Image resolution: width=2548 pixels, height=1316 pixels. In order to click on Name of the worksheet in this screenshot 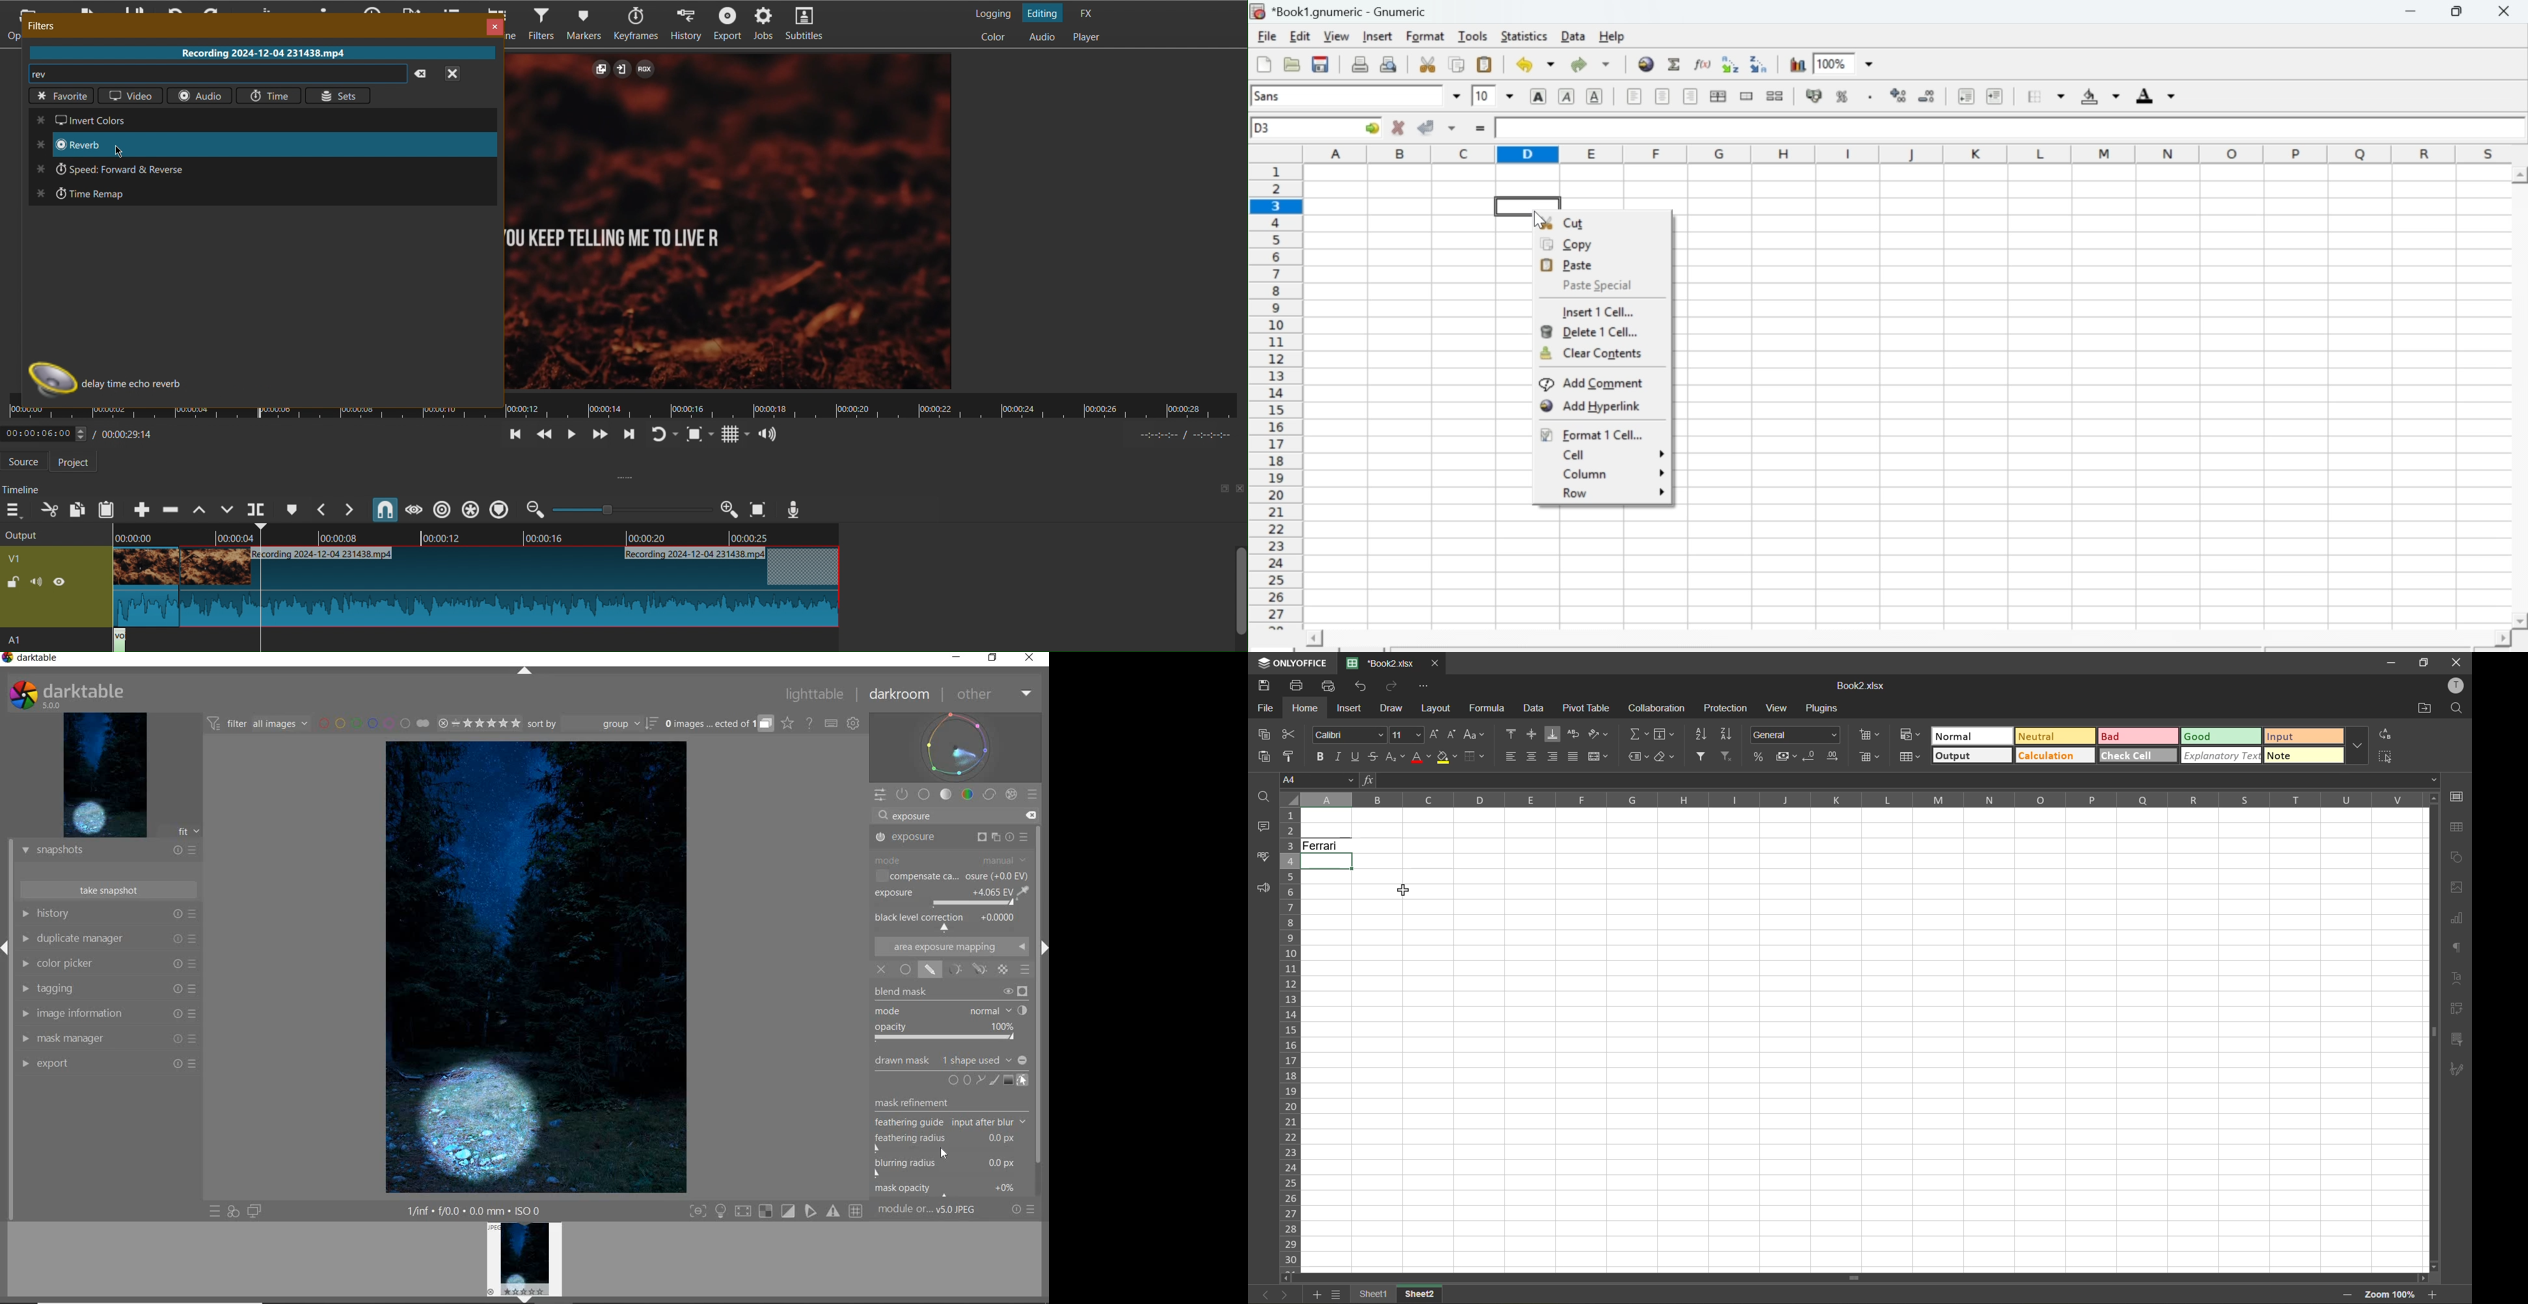, I will do `click(1353, 11)`.